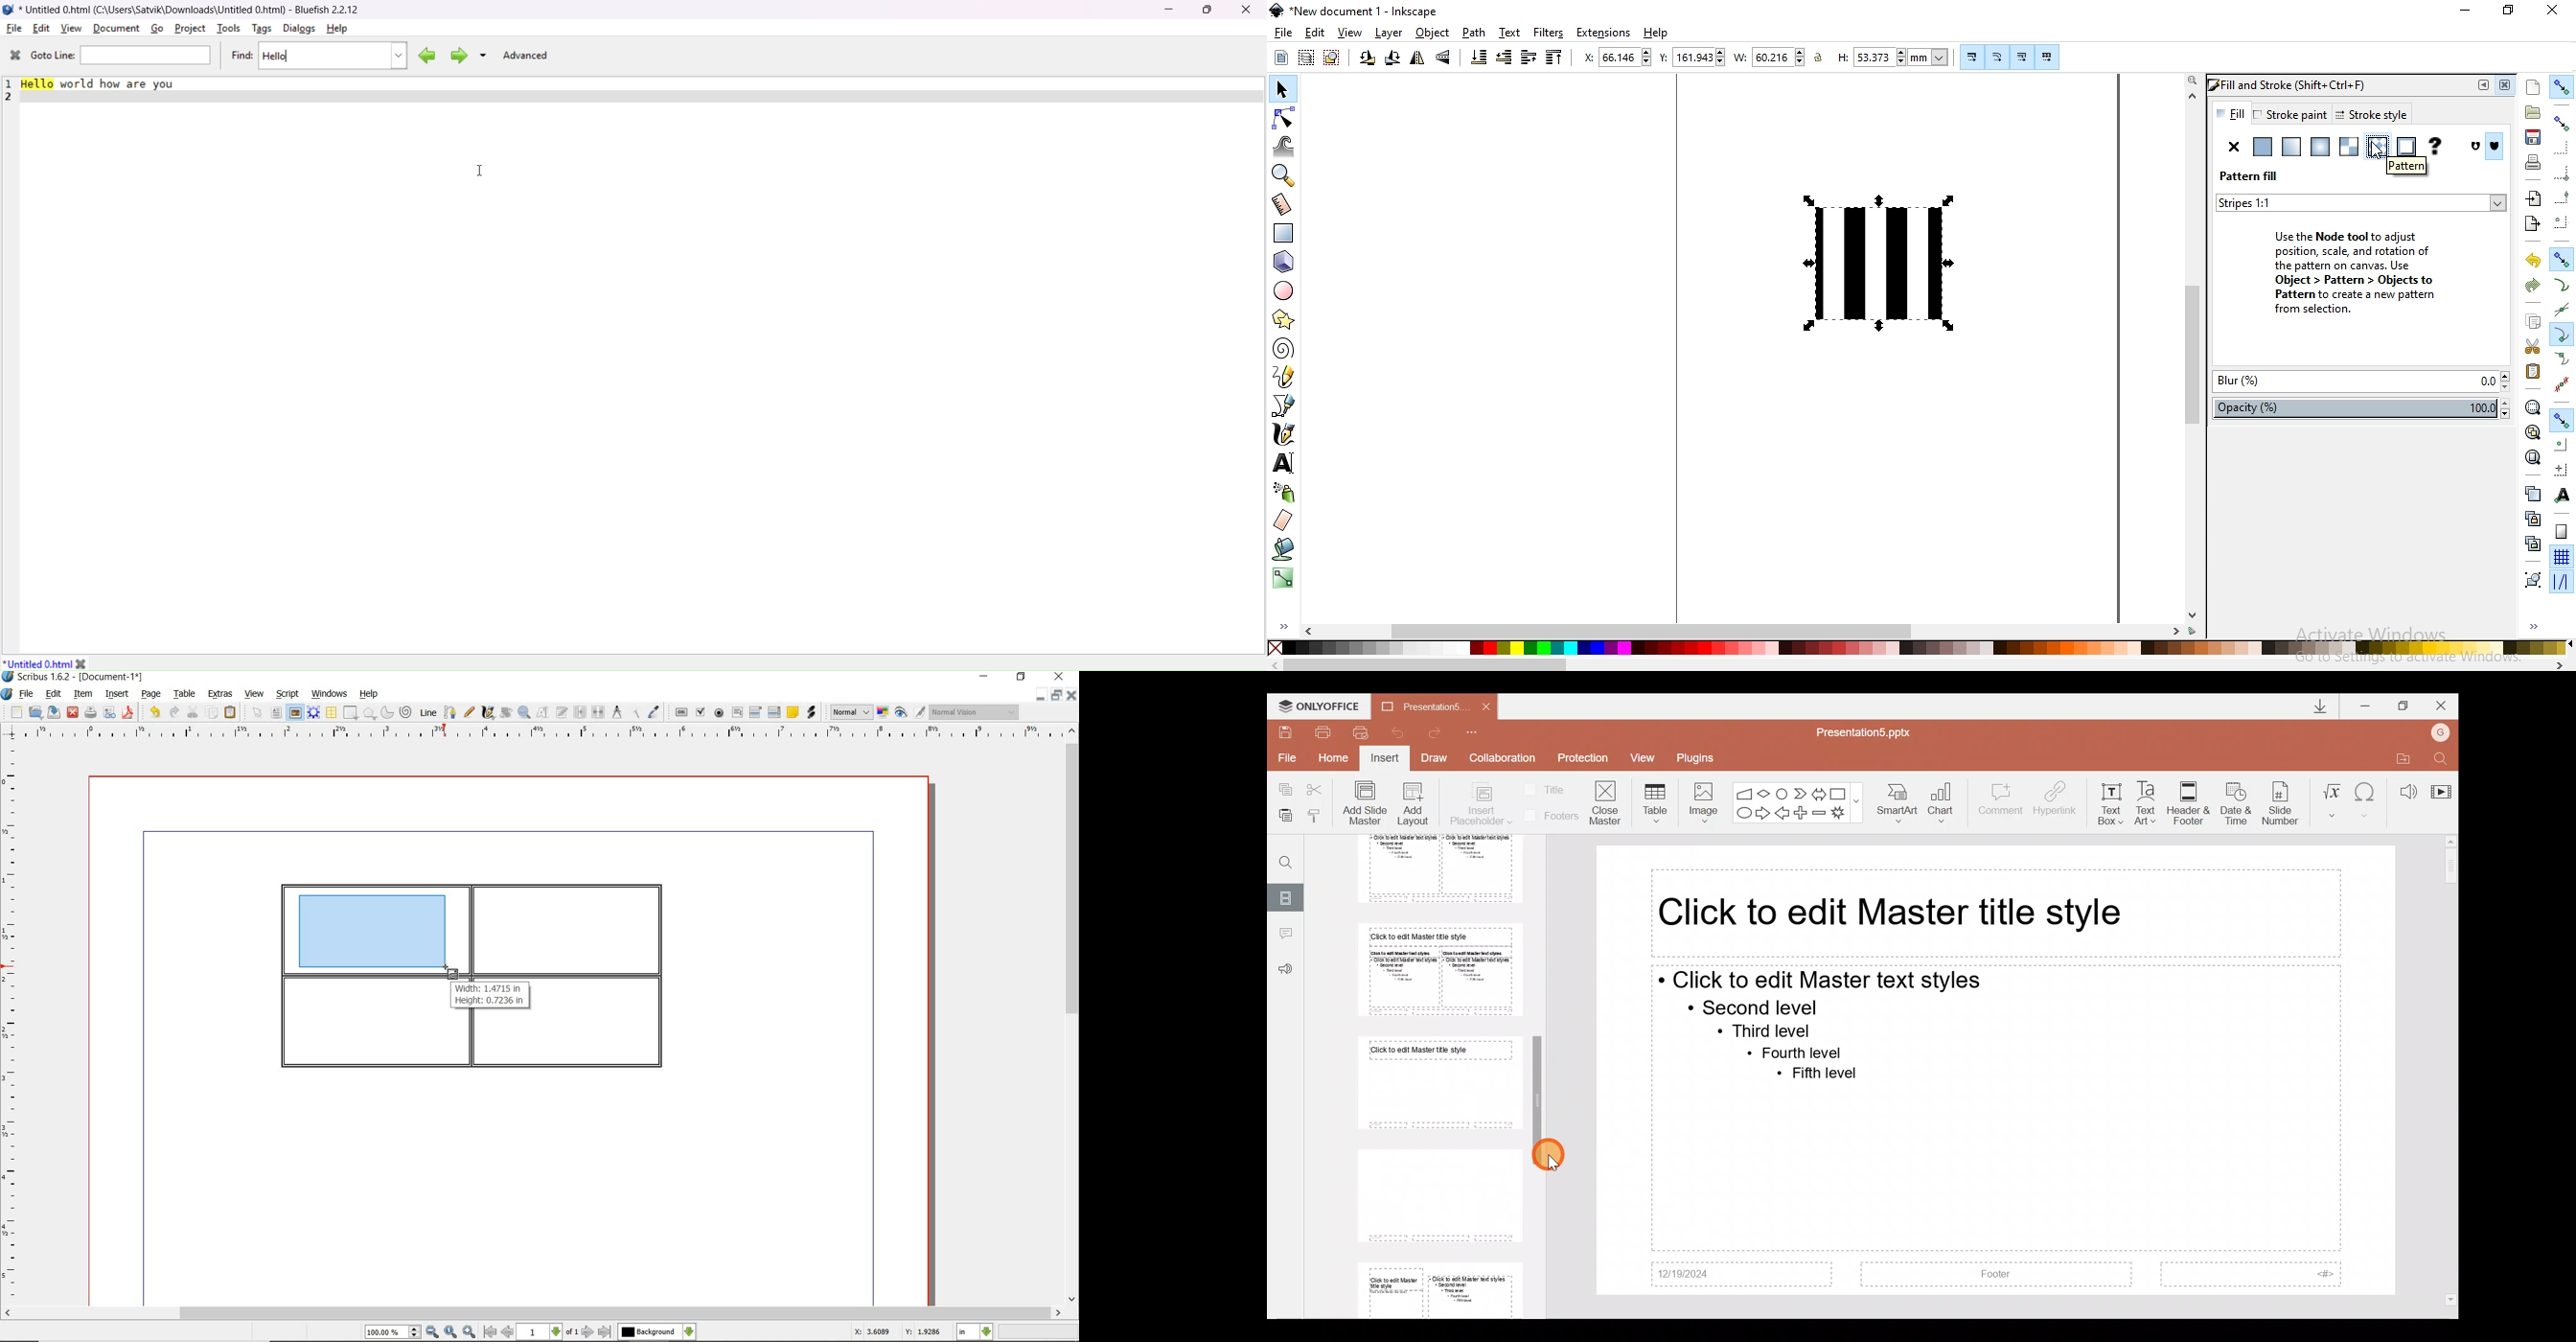  I want to click on snap nodes paths and handles, so click(2563, 260).